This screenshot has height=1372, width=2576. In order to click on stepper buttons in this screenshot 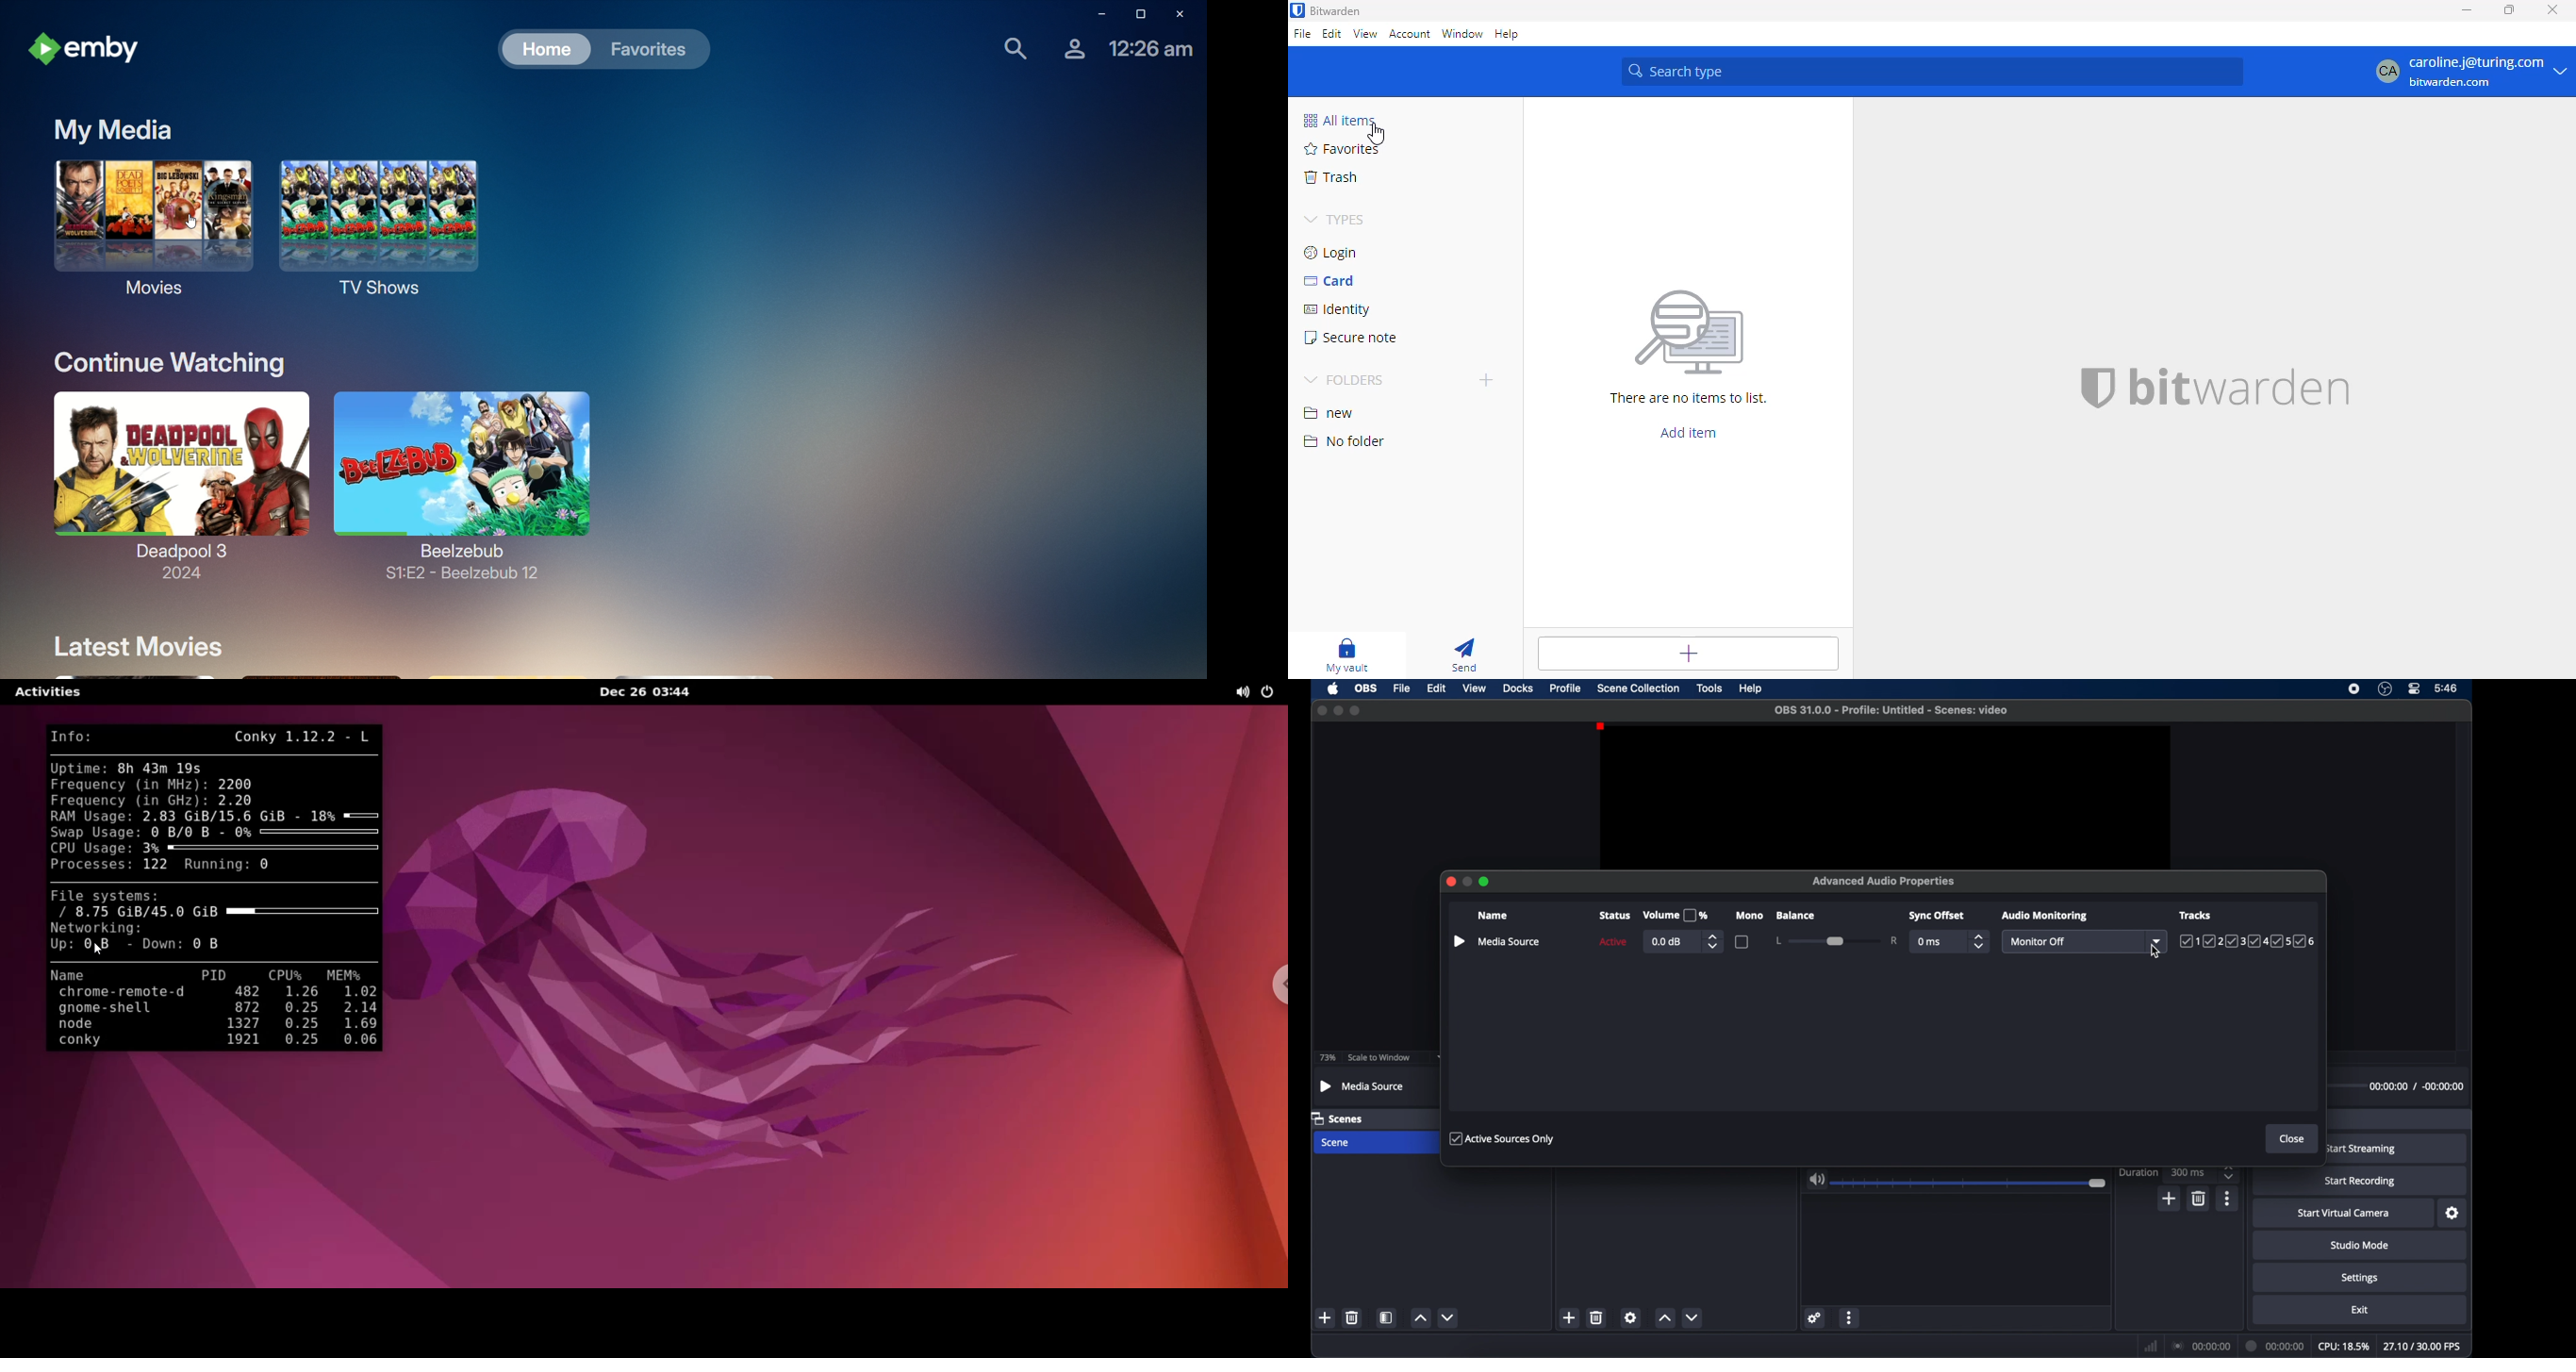, I will do `click(1713, 941)`.